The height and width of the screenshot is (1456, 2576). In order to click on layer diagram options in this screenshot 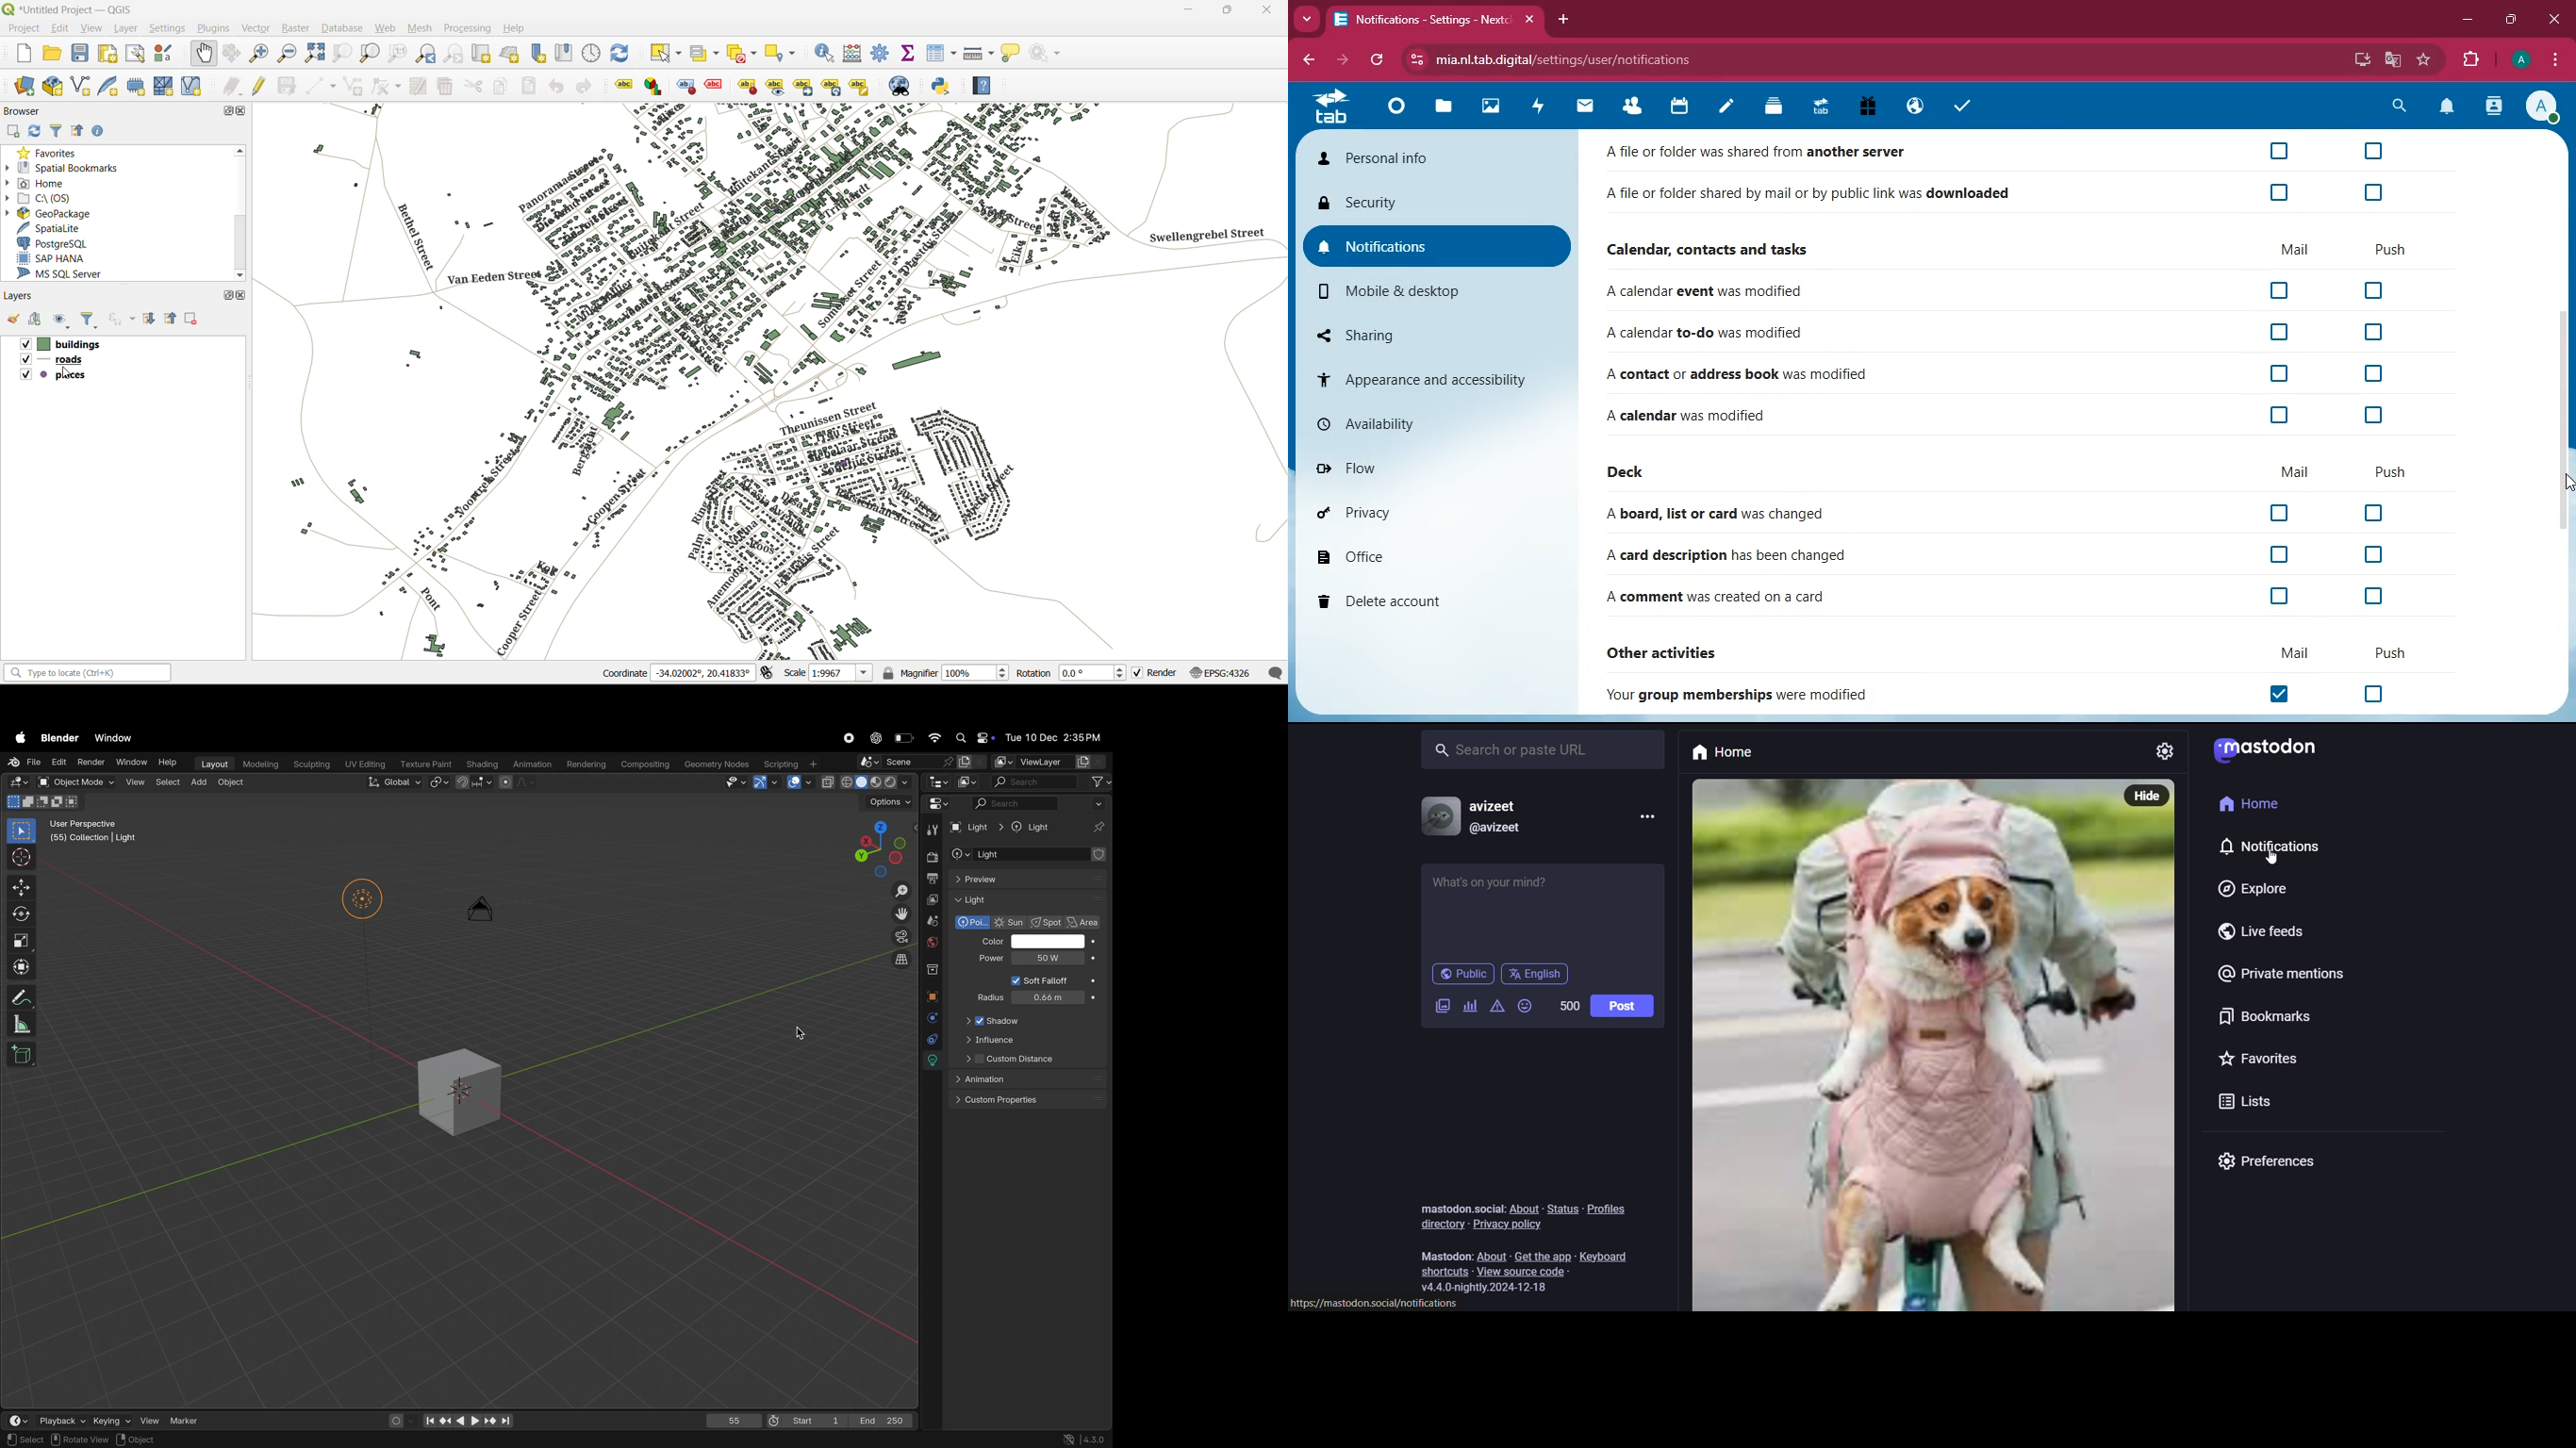, I will do `click(654, 86)`.